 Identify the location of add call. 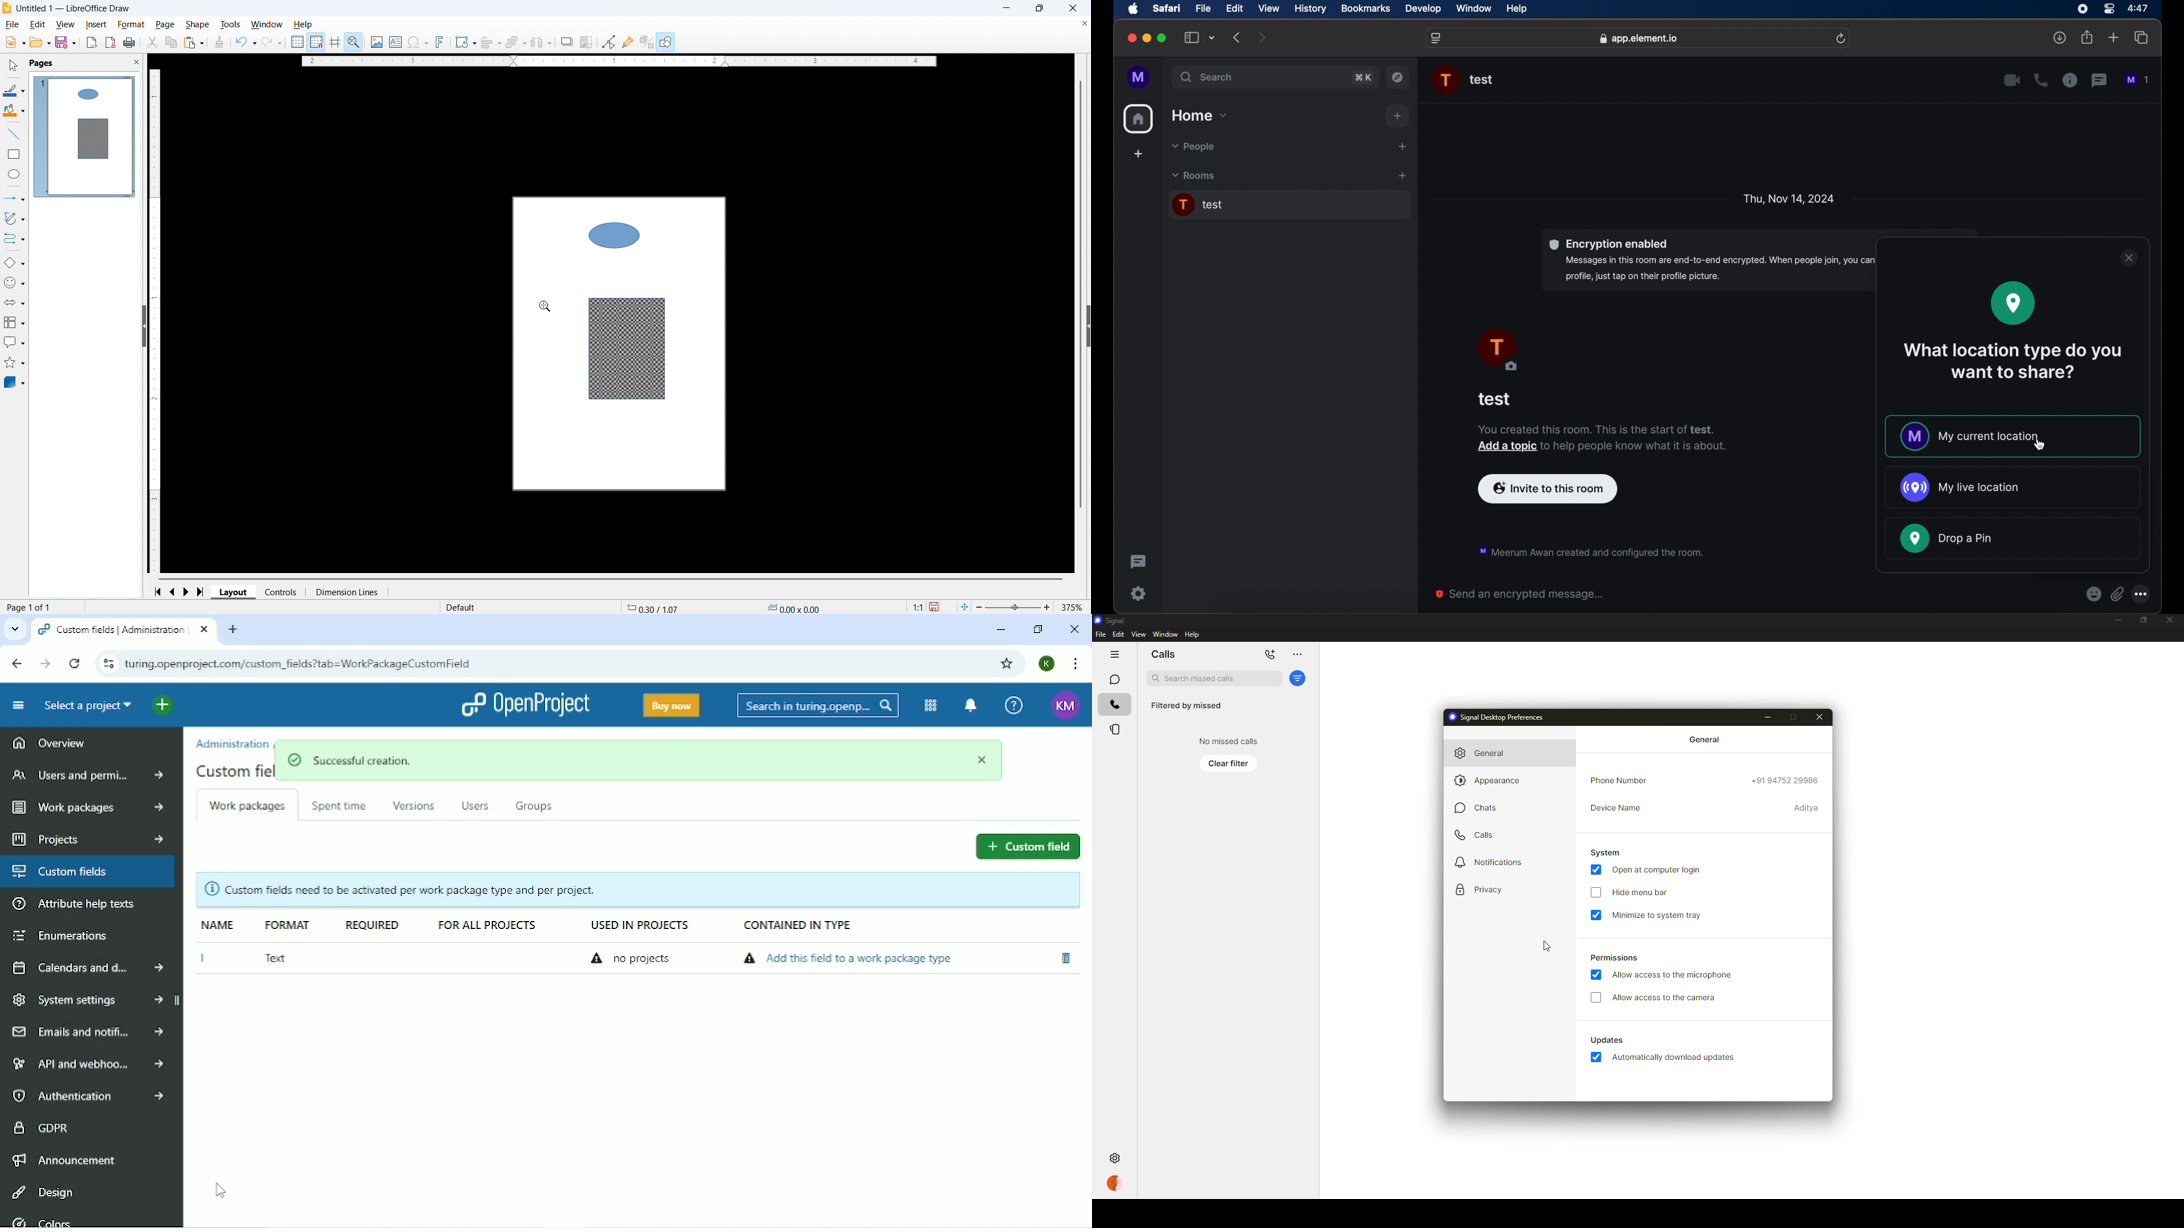
(1270, 654).